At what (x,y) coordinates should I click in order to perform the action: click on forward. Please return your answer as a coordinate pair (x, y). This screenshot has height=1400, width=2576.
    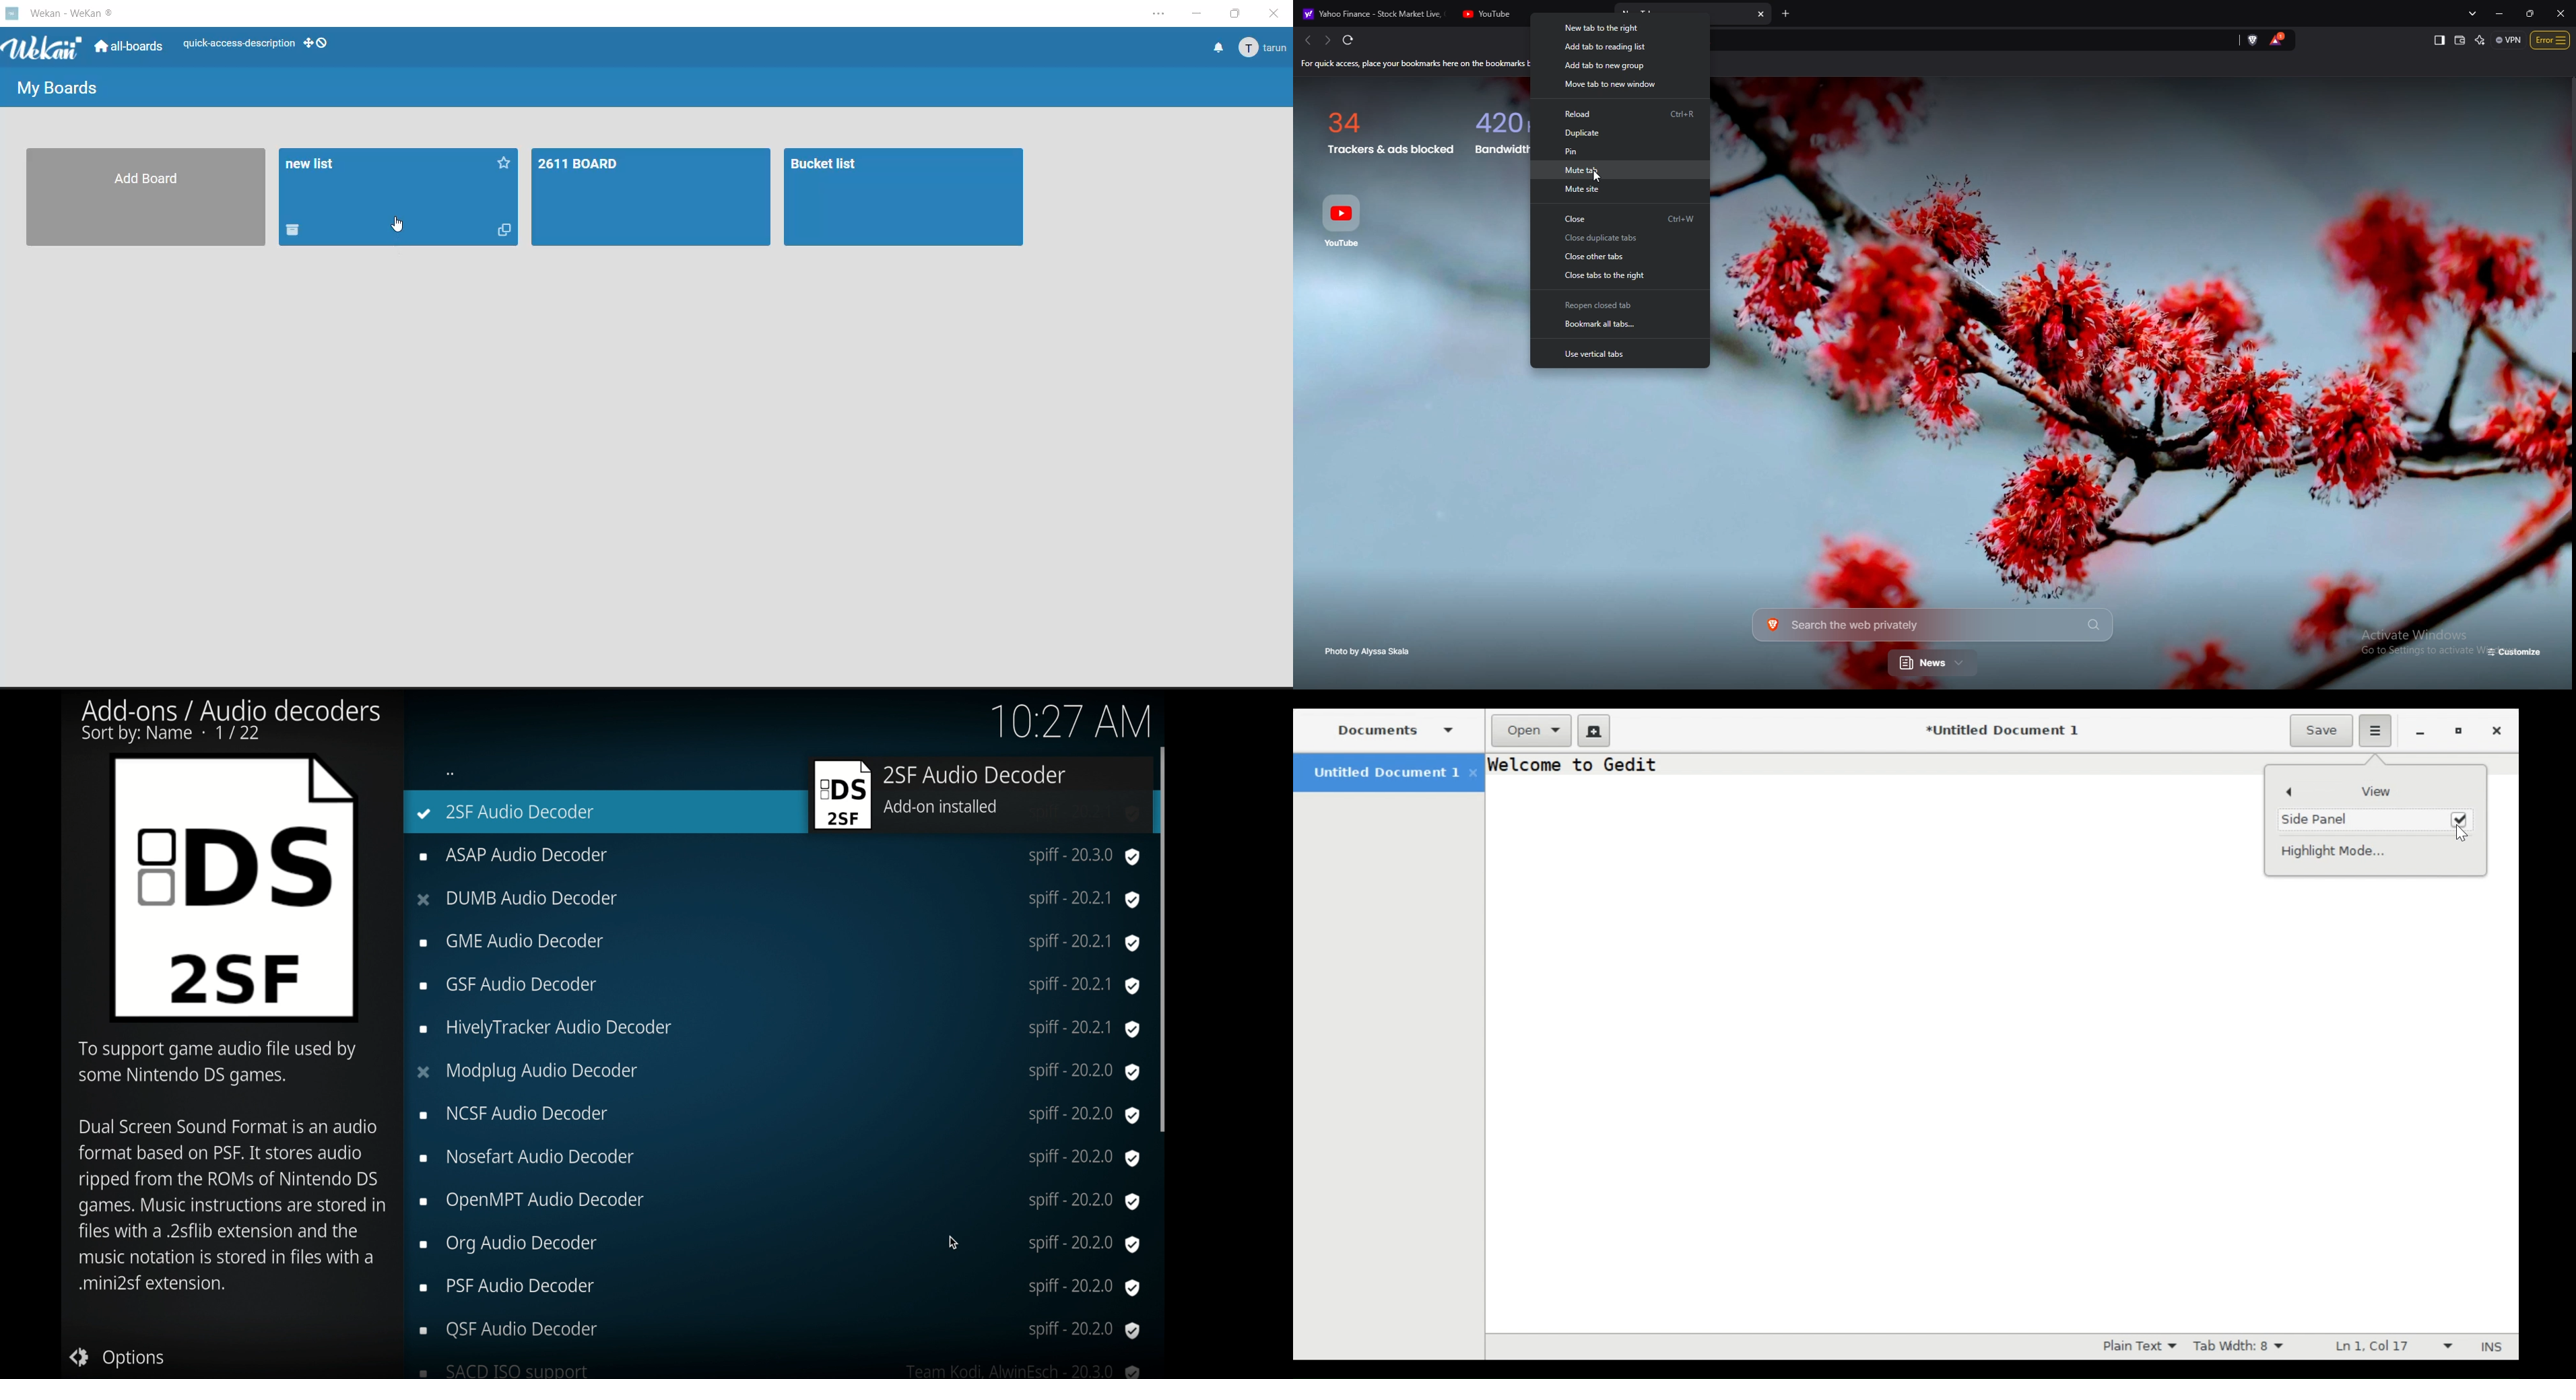
    Looking at the image, I should click on (1326, 40).